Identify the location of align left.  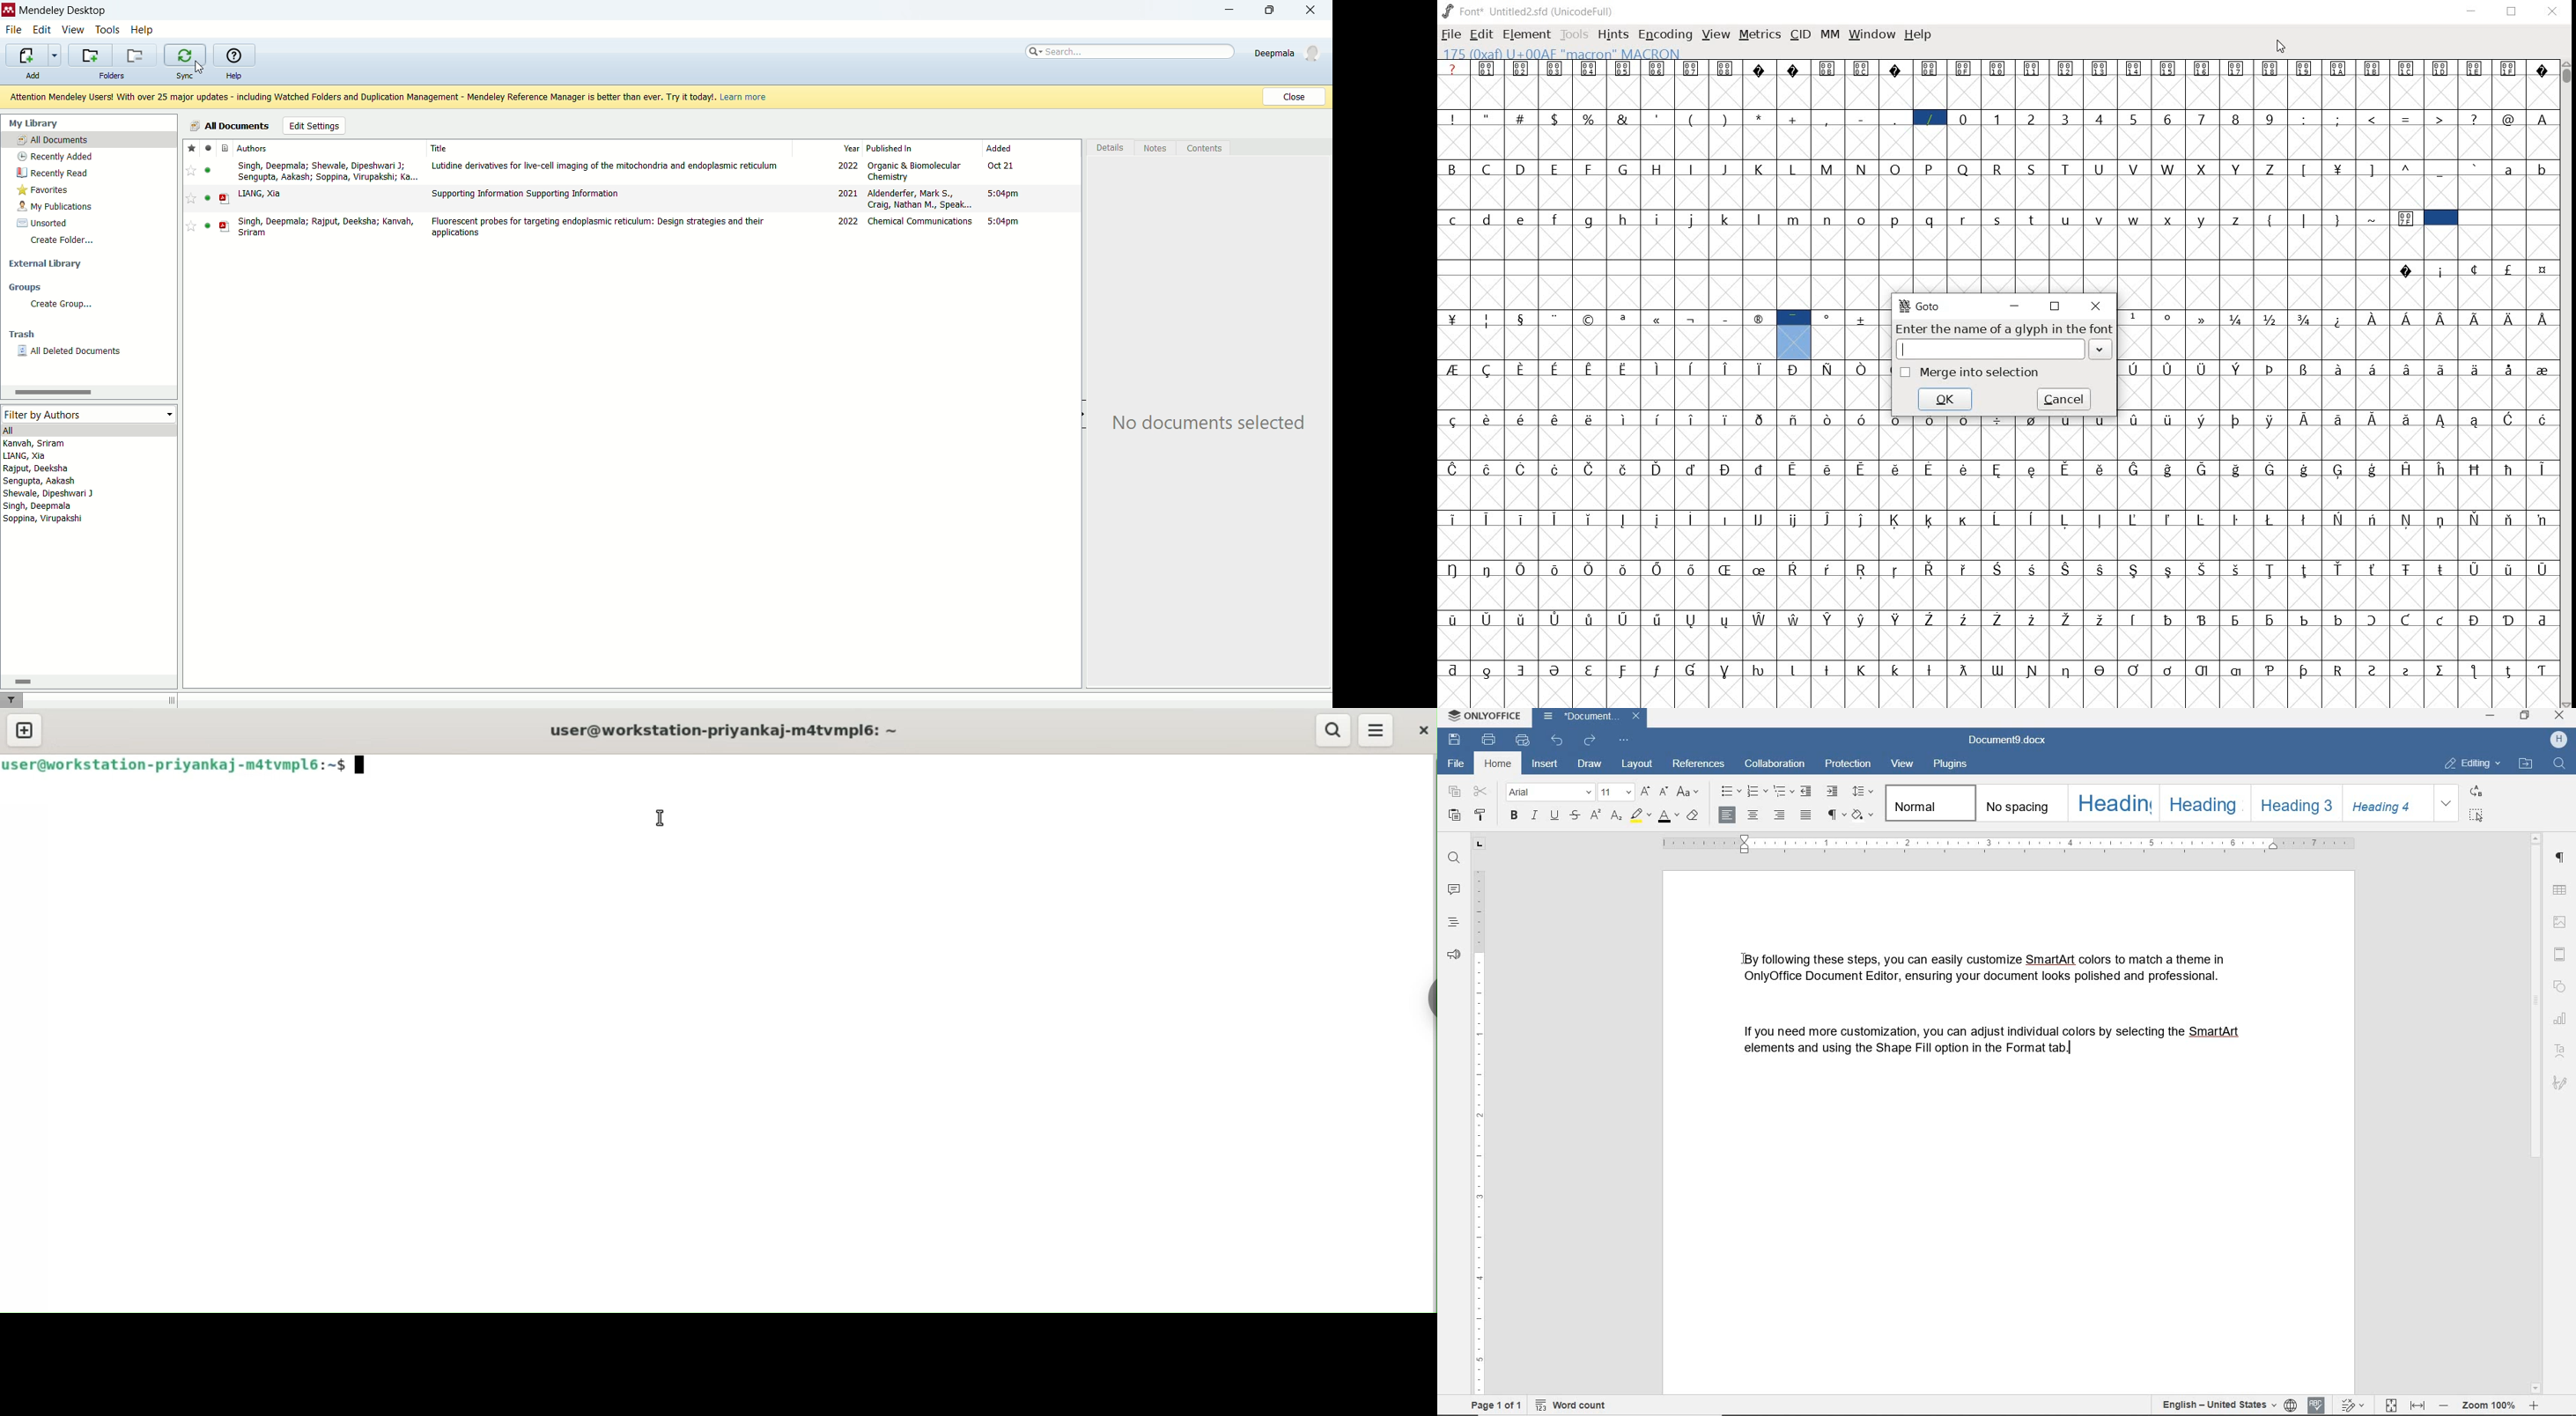
(1728, 814).